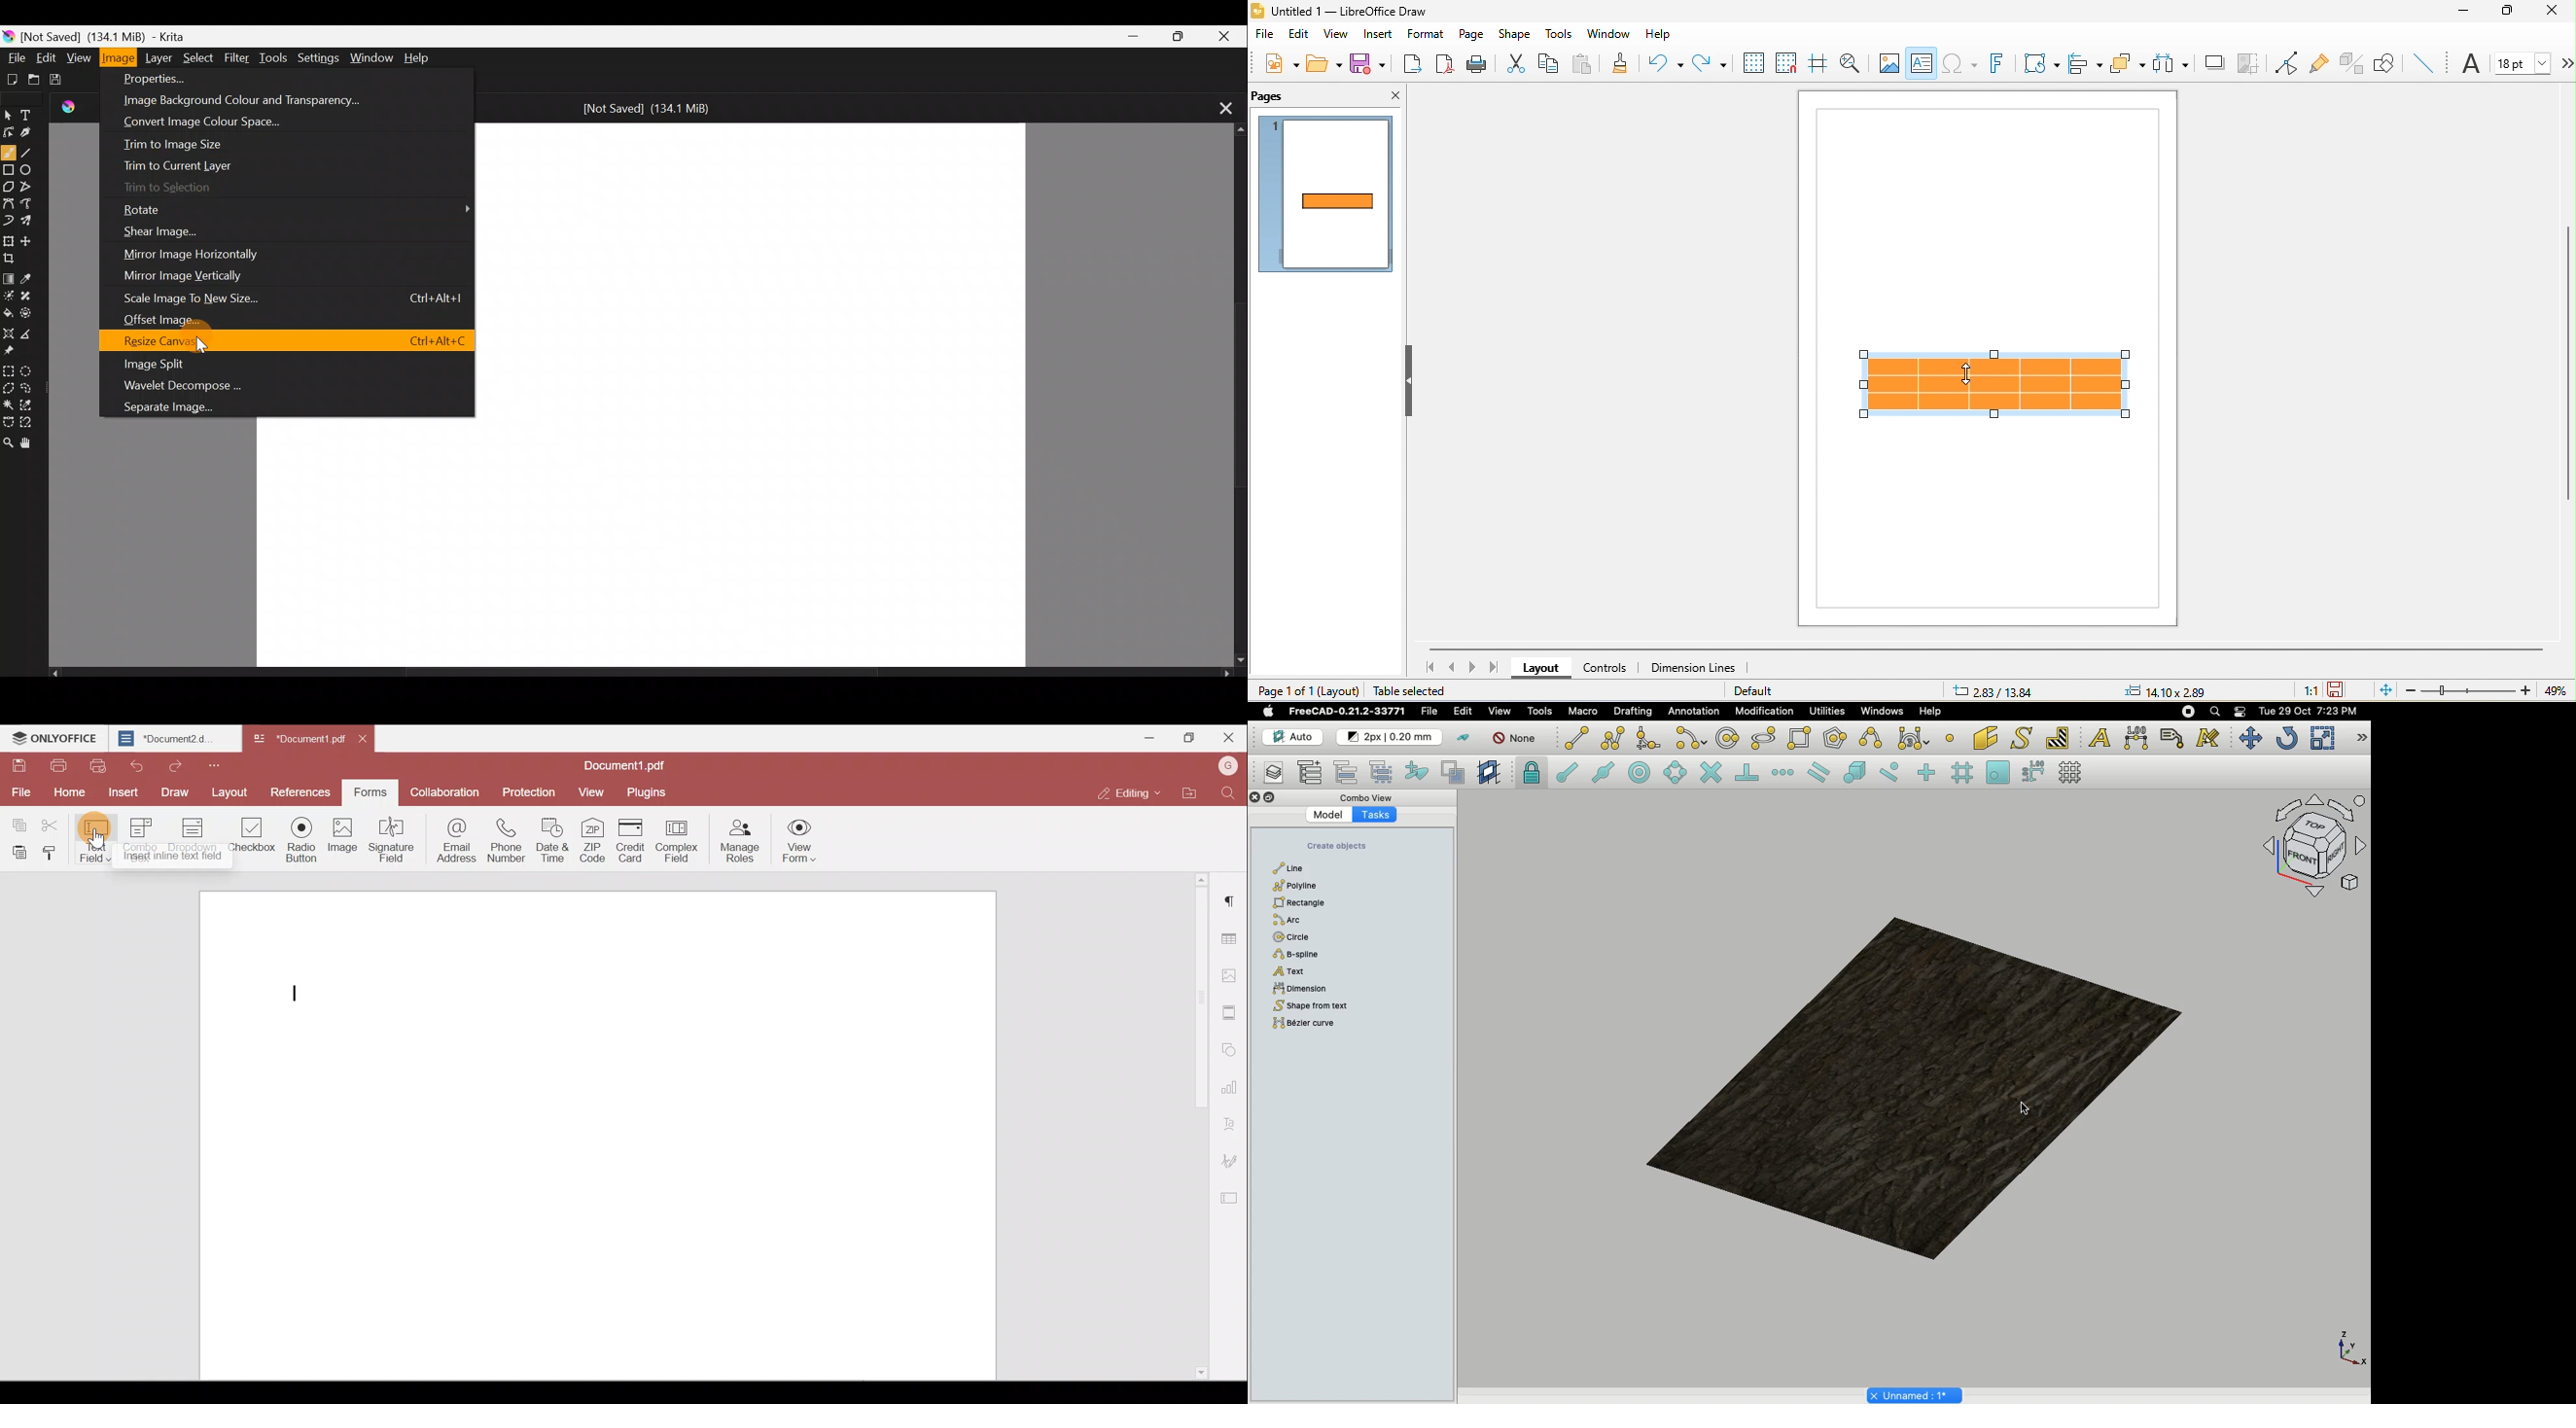  I want to click on Toggle normal/wireframe display, so click(1454, 772).